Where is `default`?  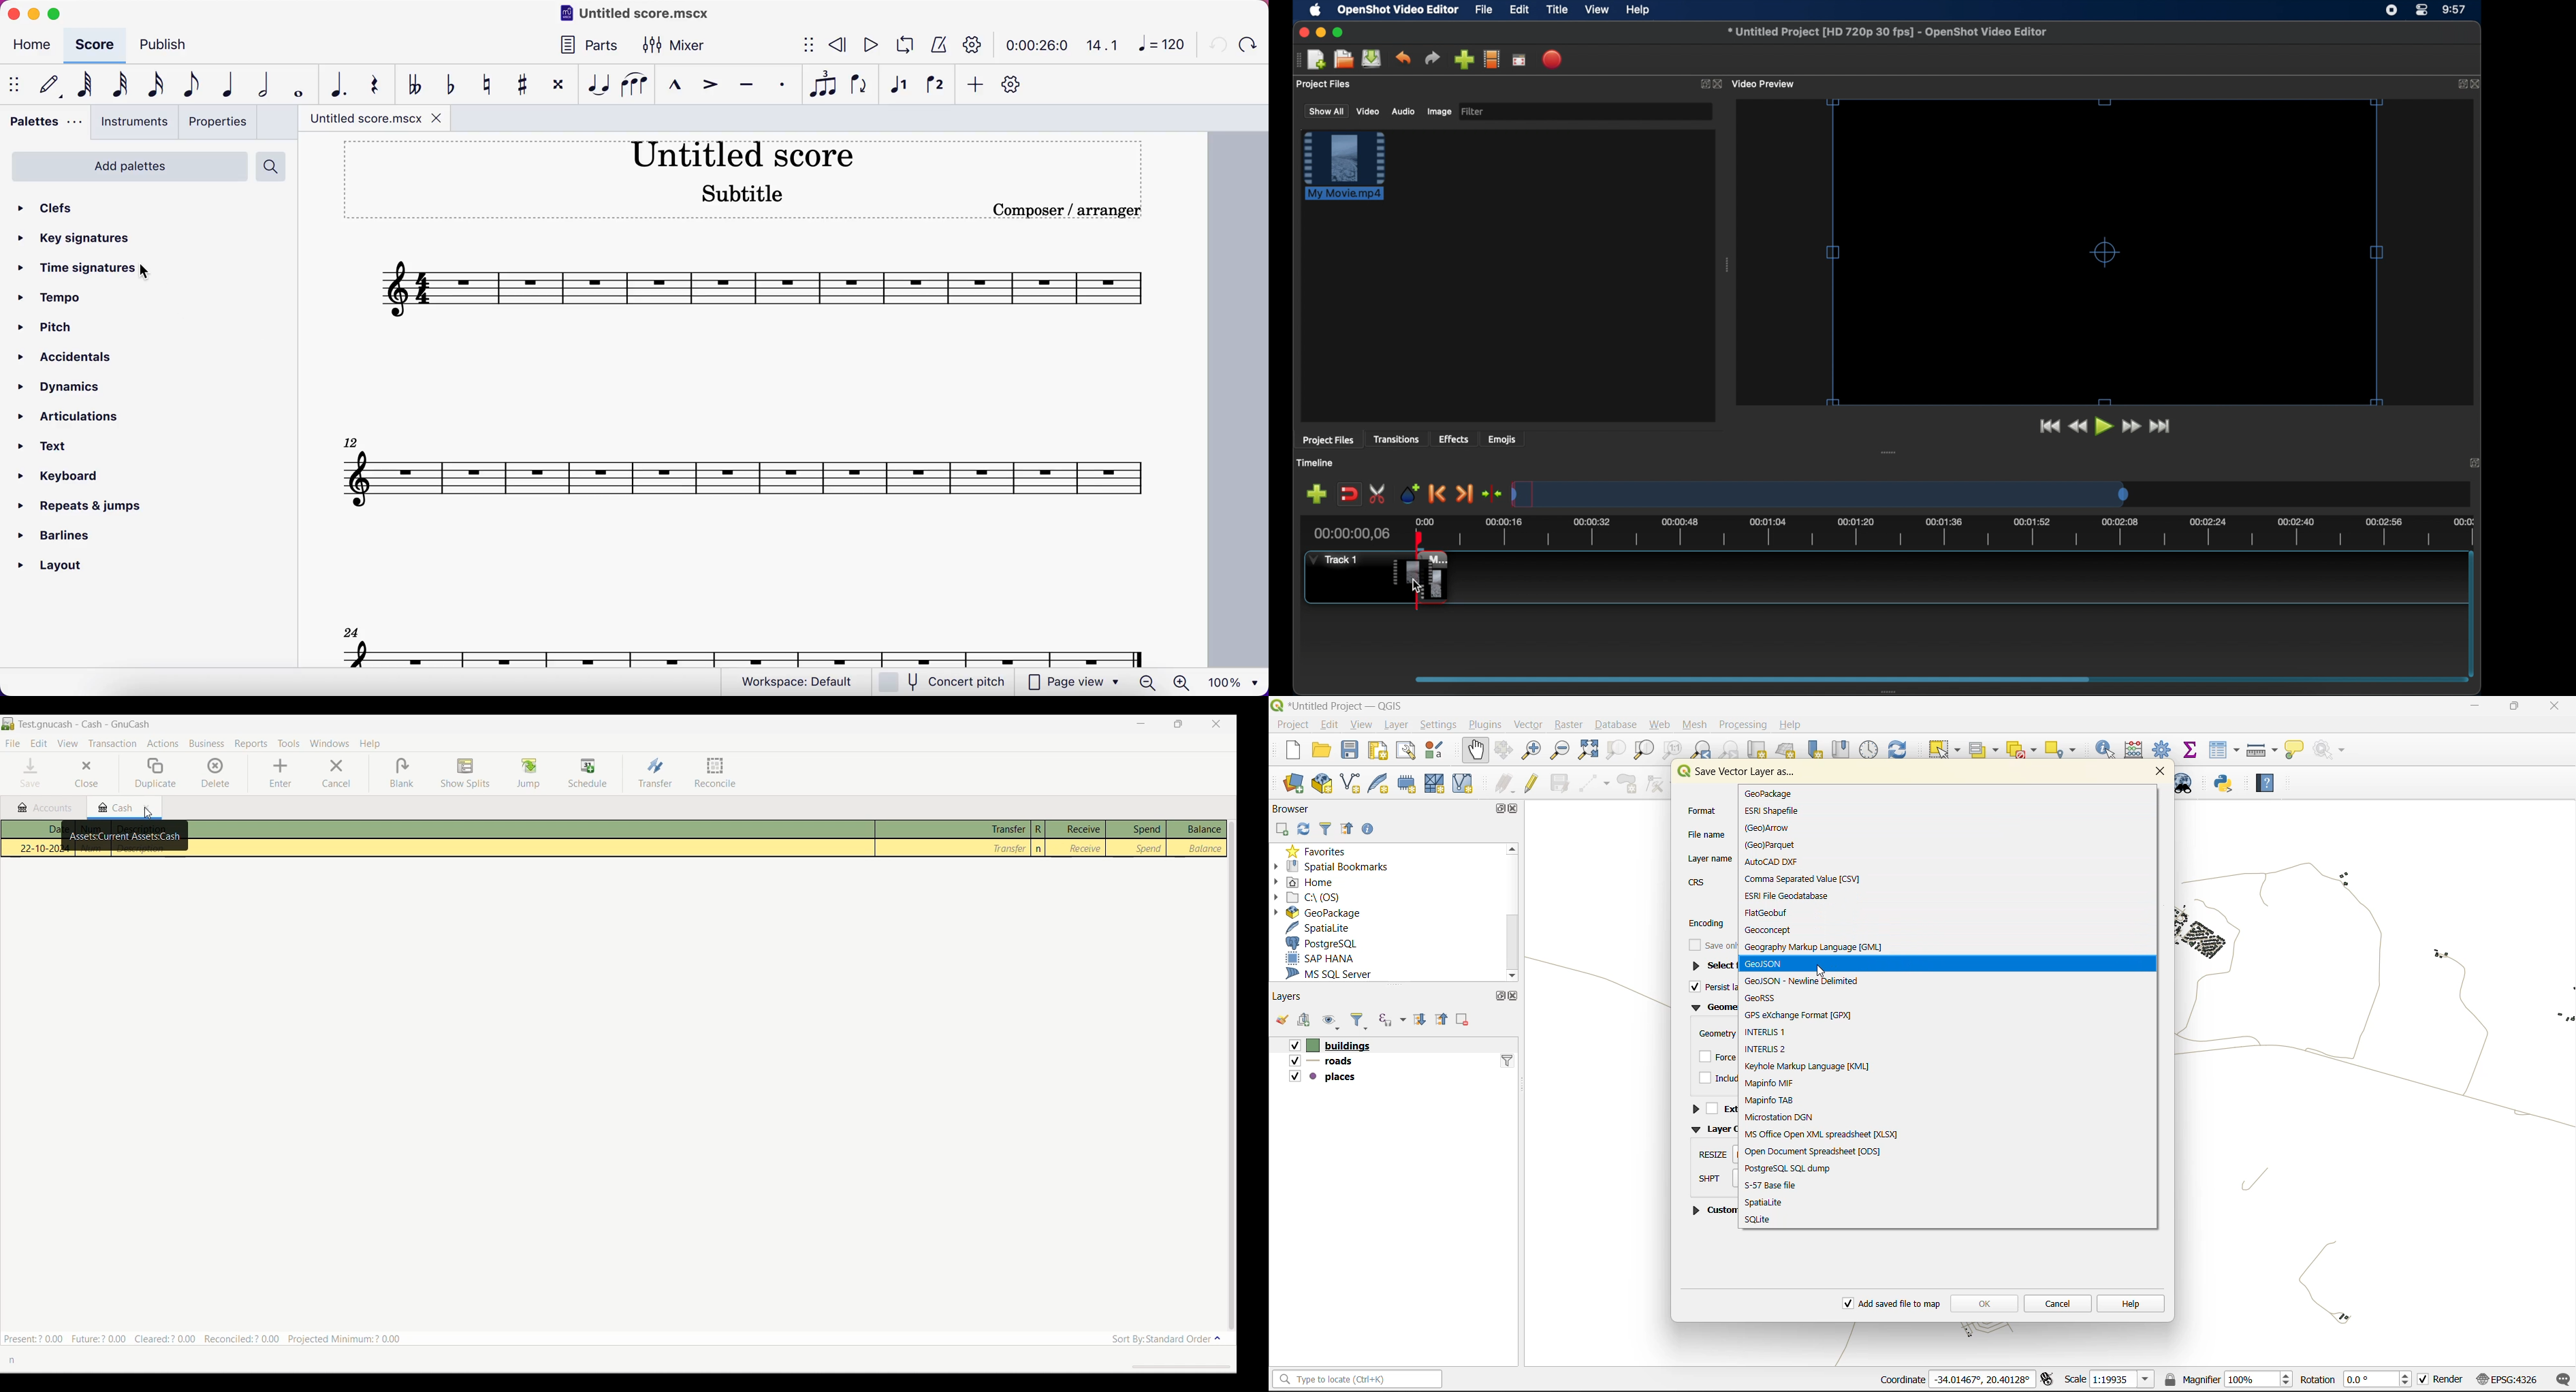 default is located at coordinates (46, 85).